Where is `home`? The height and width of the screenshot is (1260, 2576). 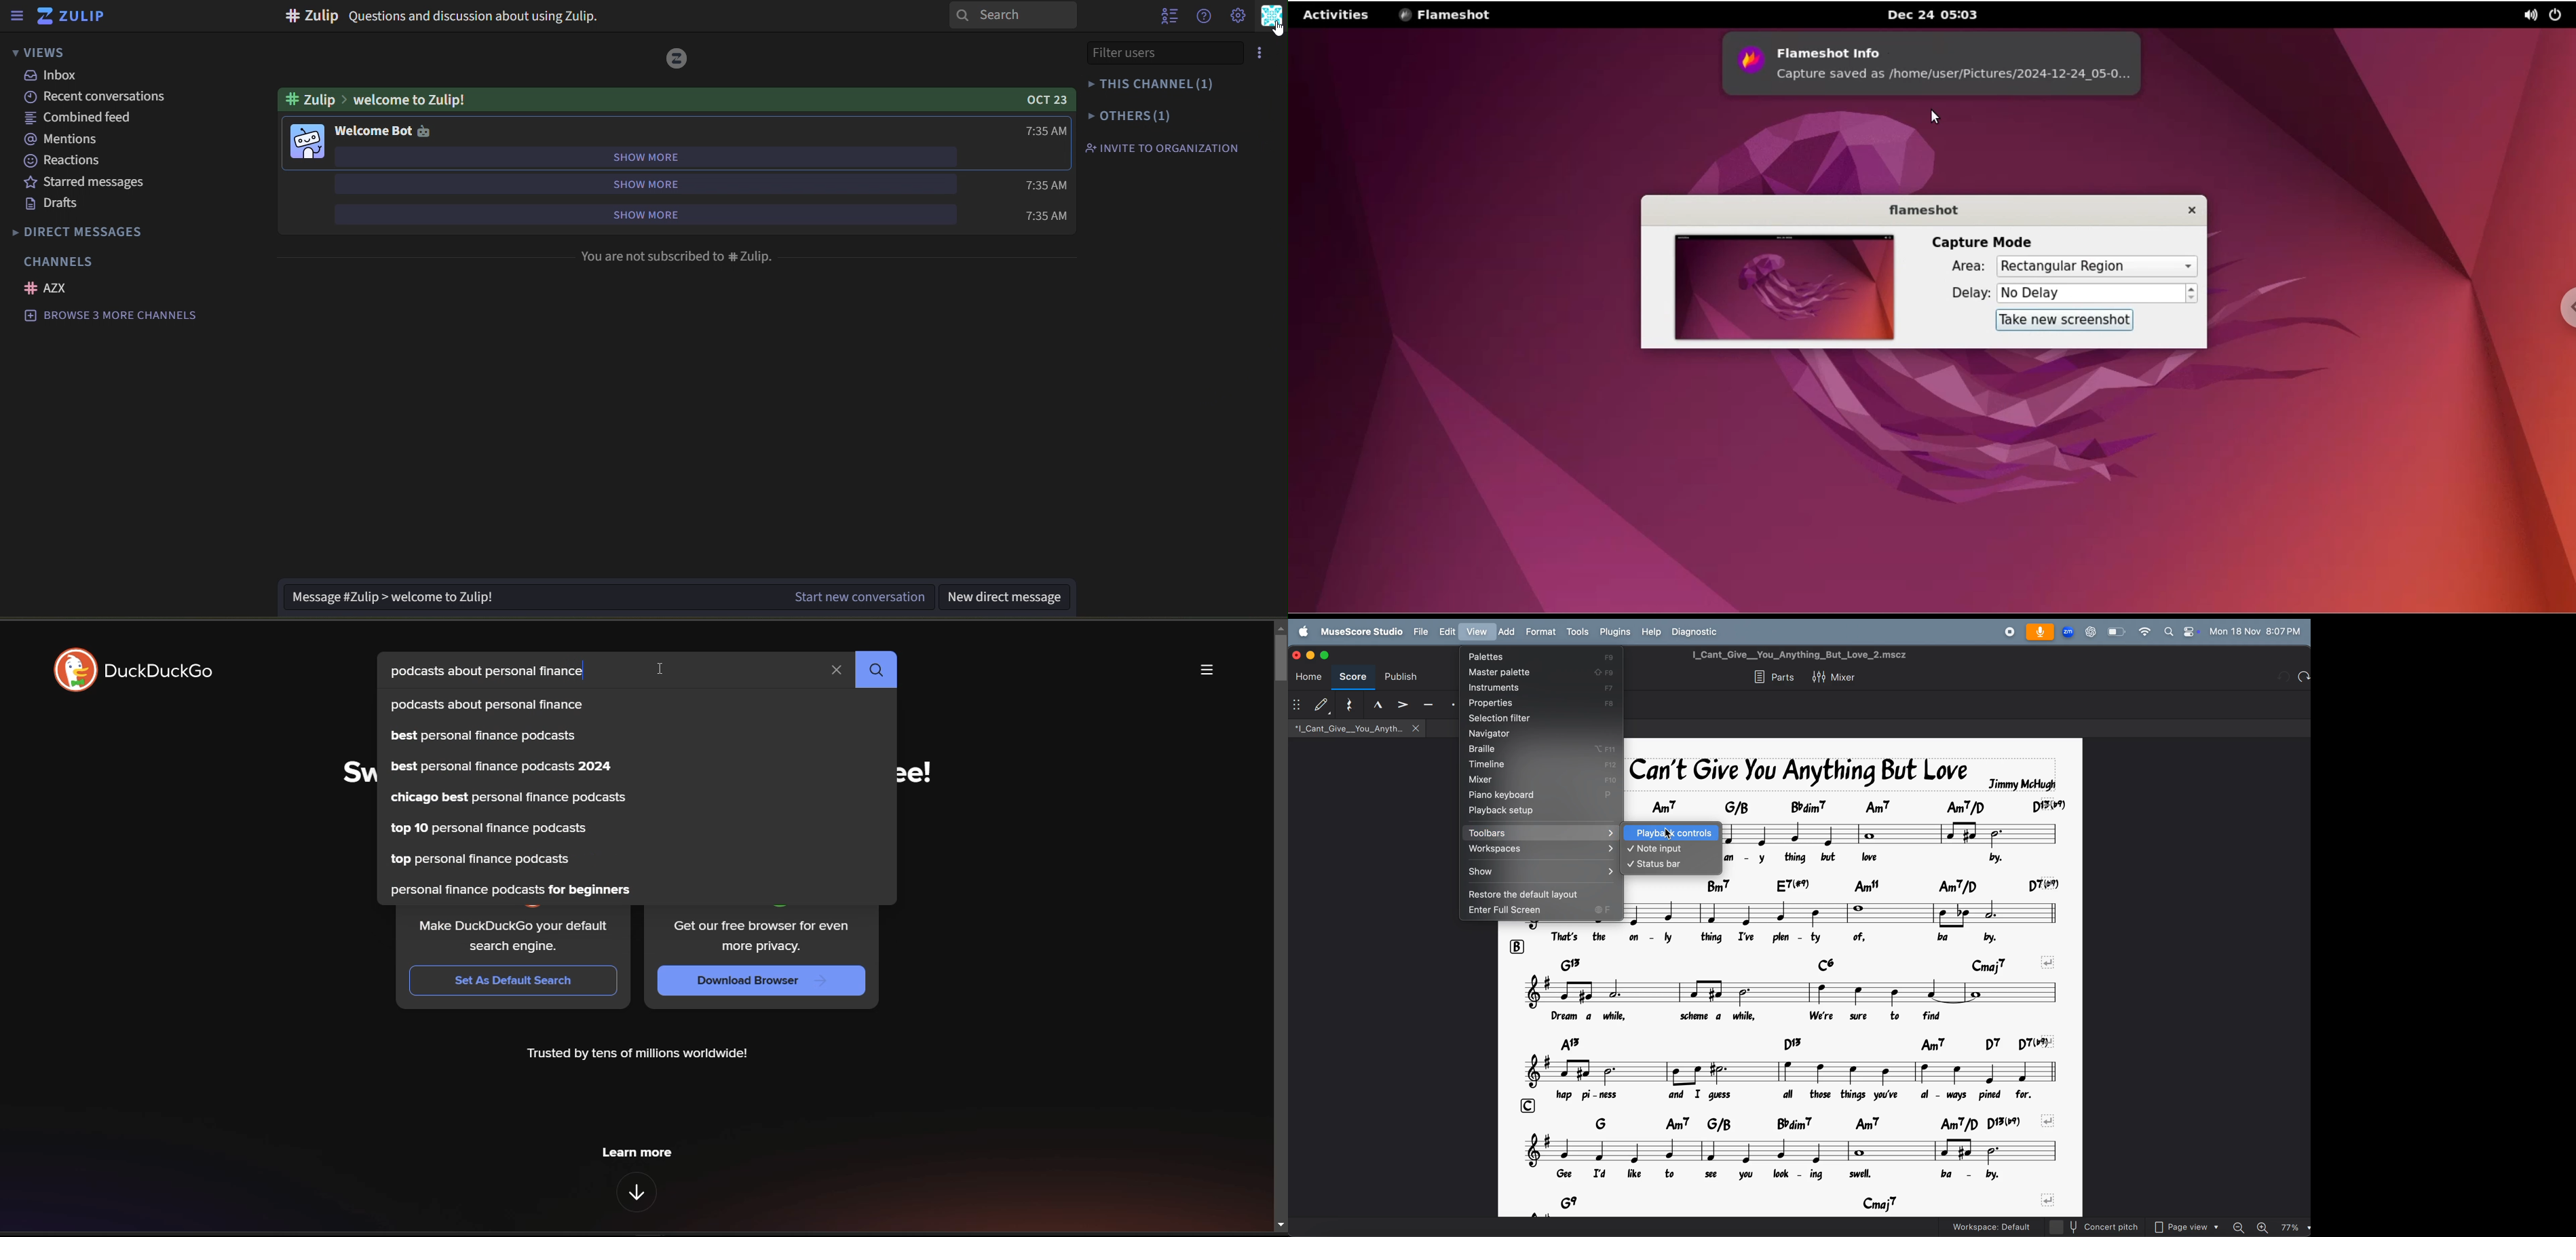
home is located at coordinates (1309, 678).